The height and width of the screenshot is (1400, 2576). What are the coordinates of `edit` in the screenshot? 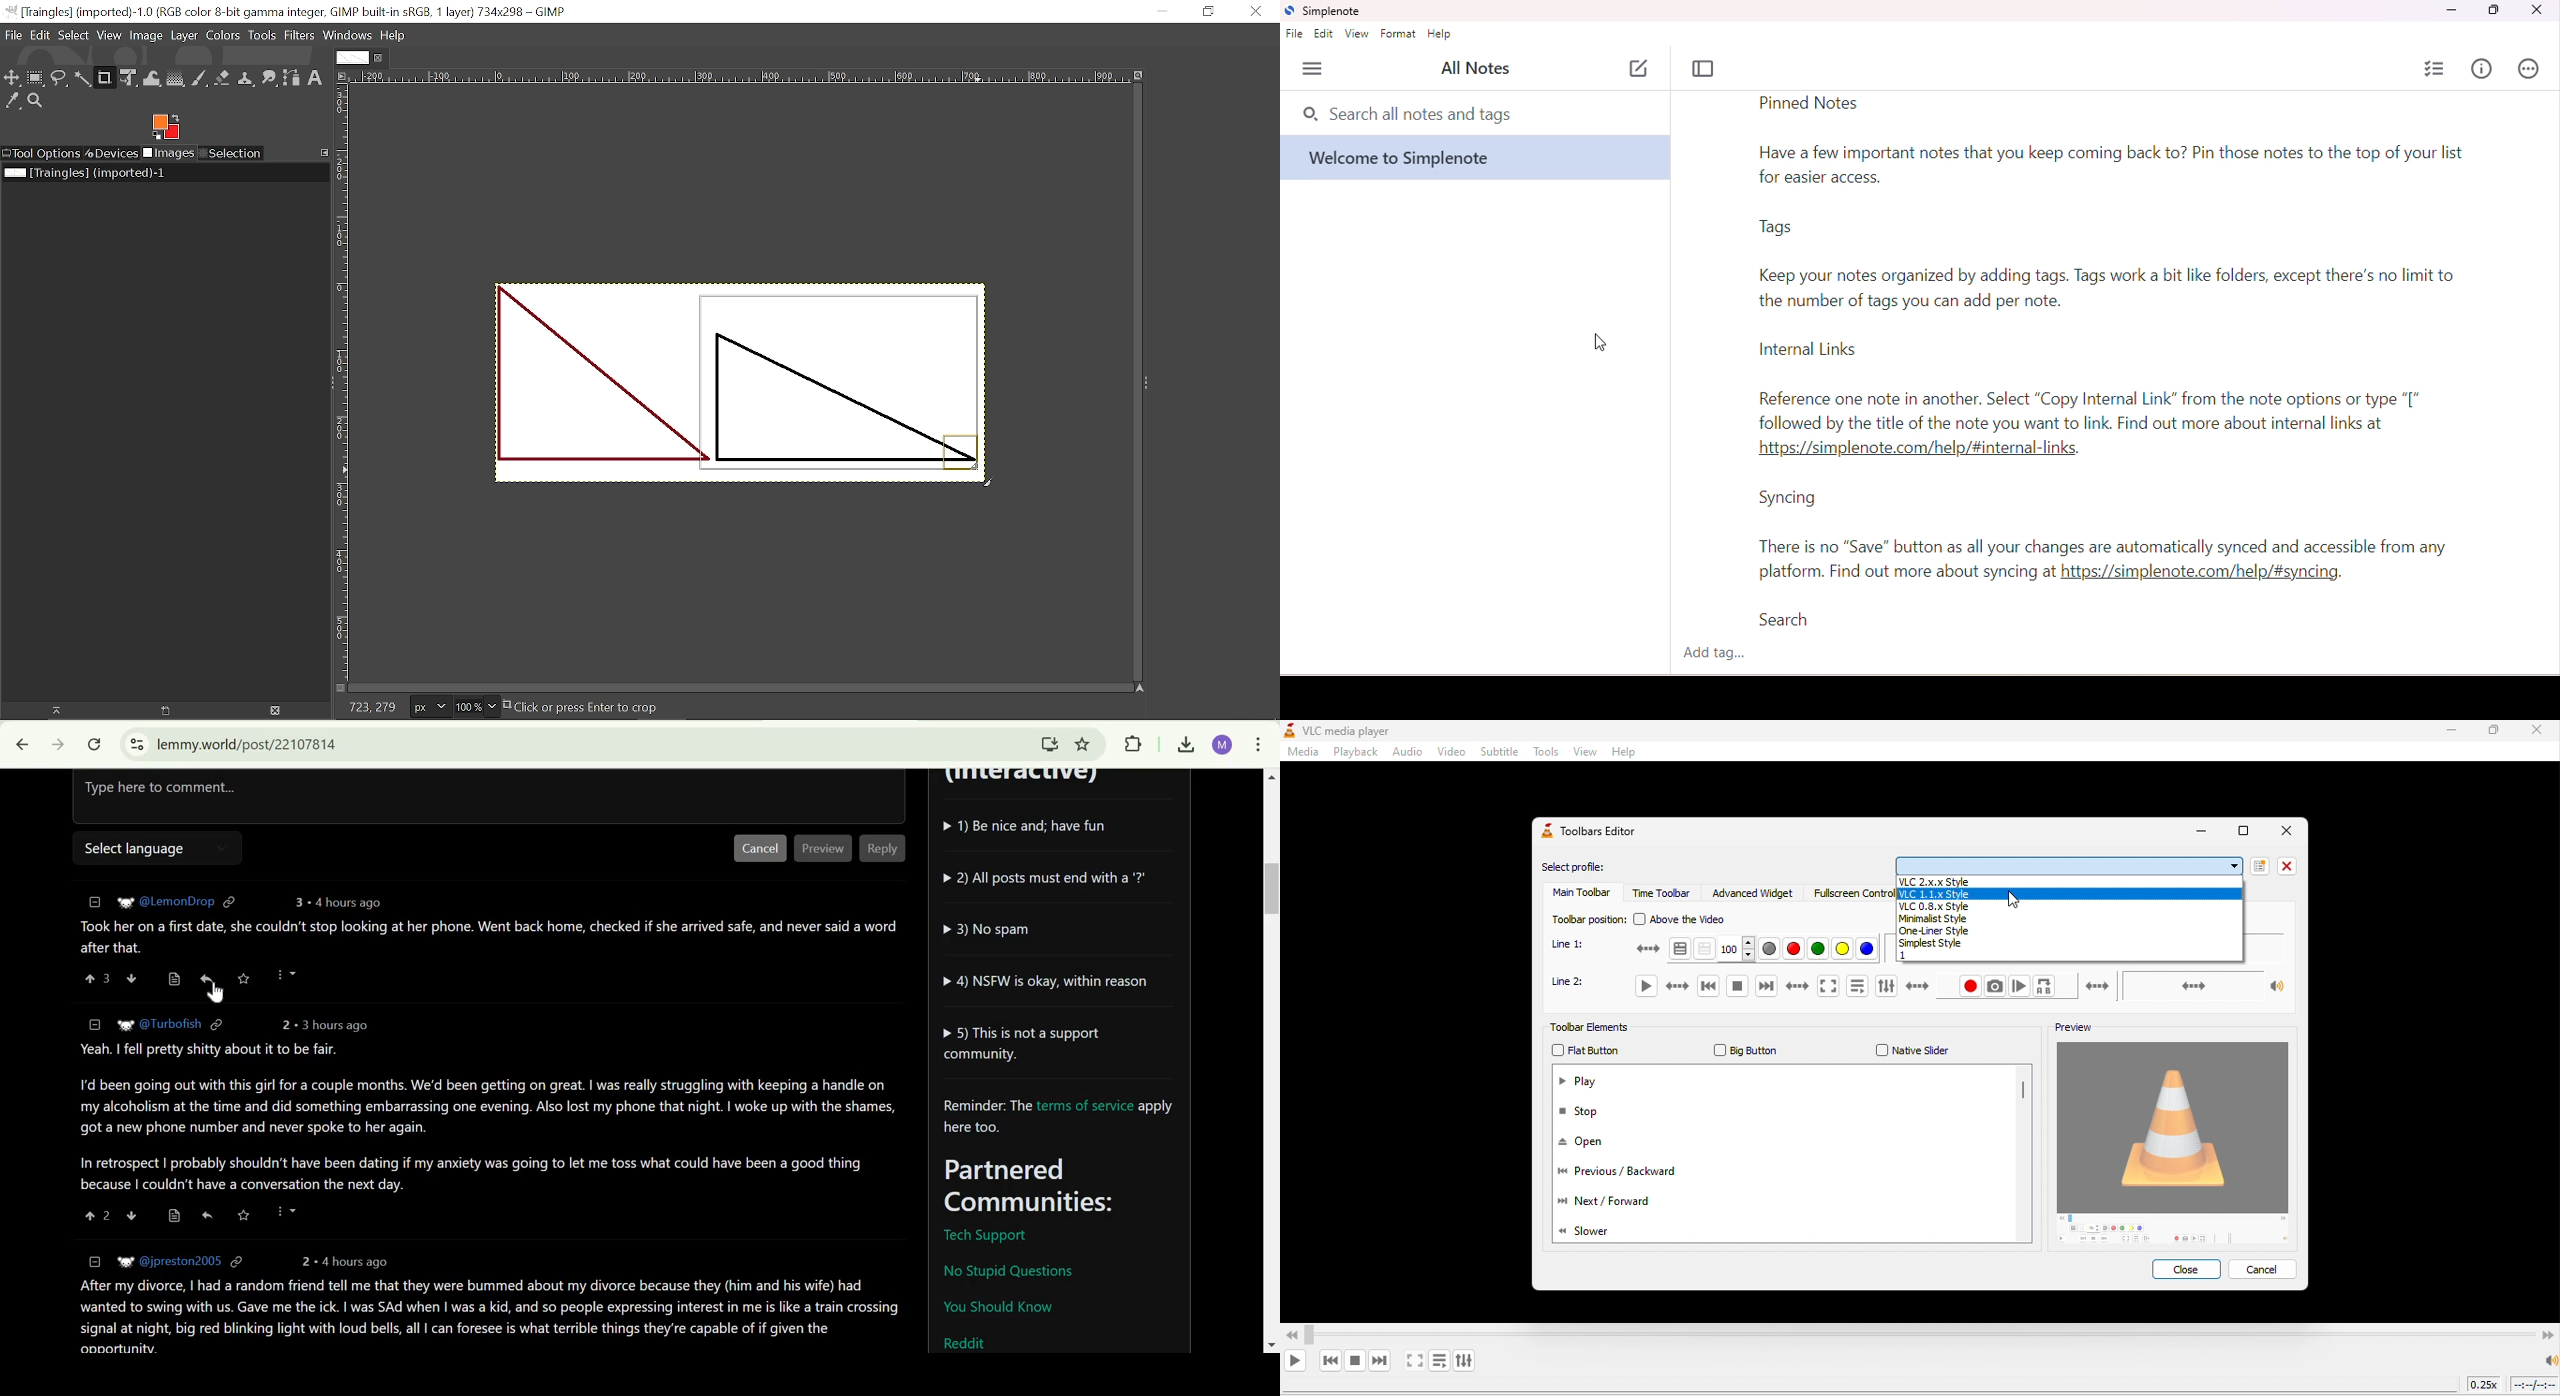 It's located at (1324, 34).